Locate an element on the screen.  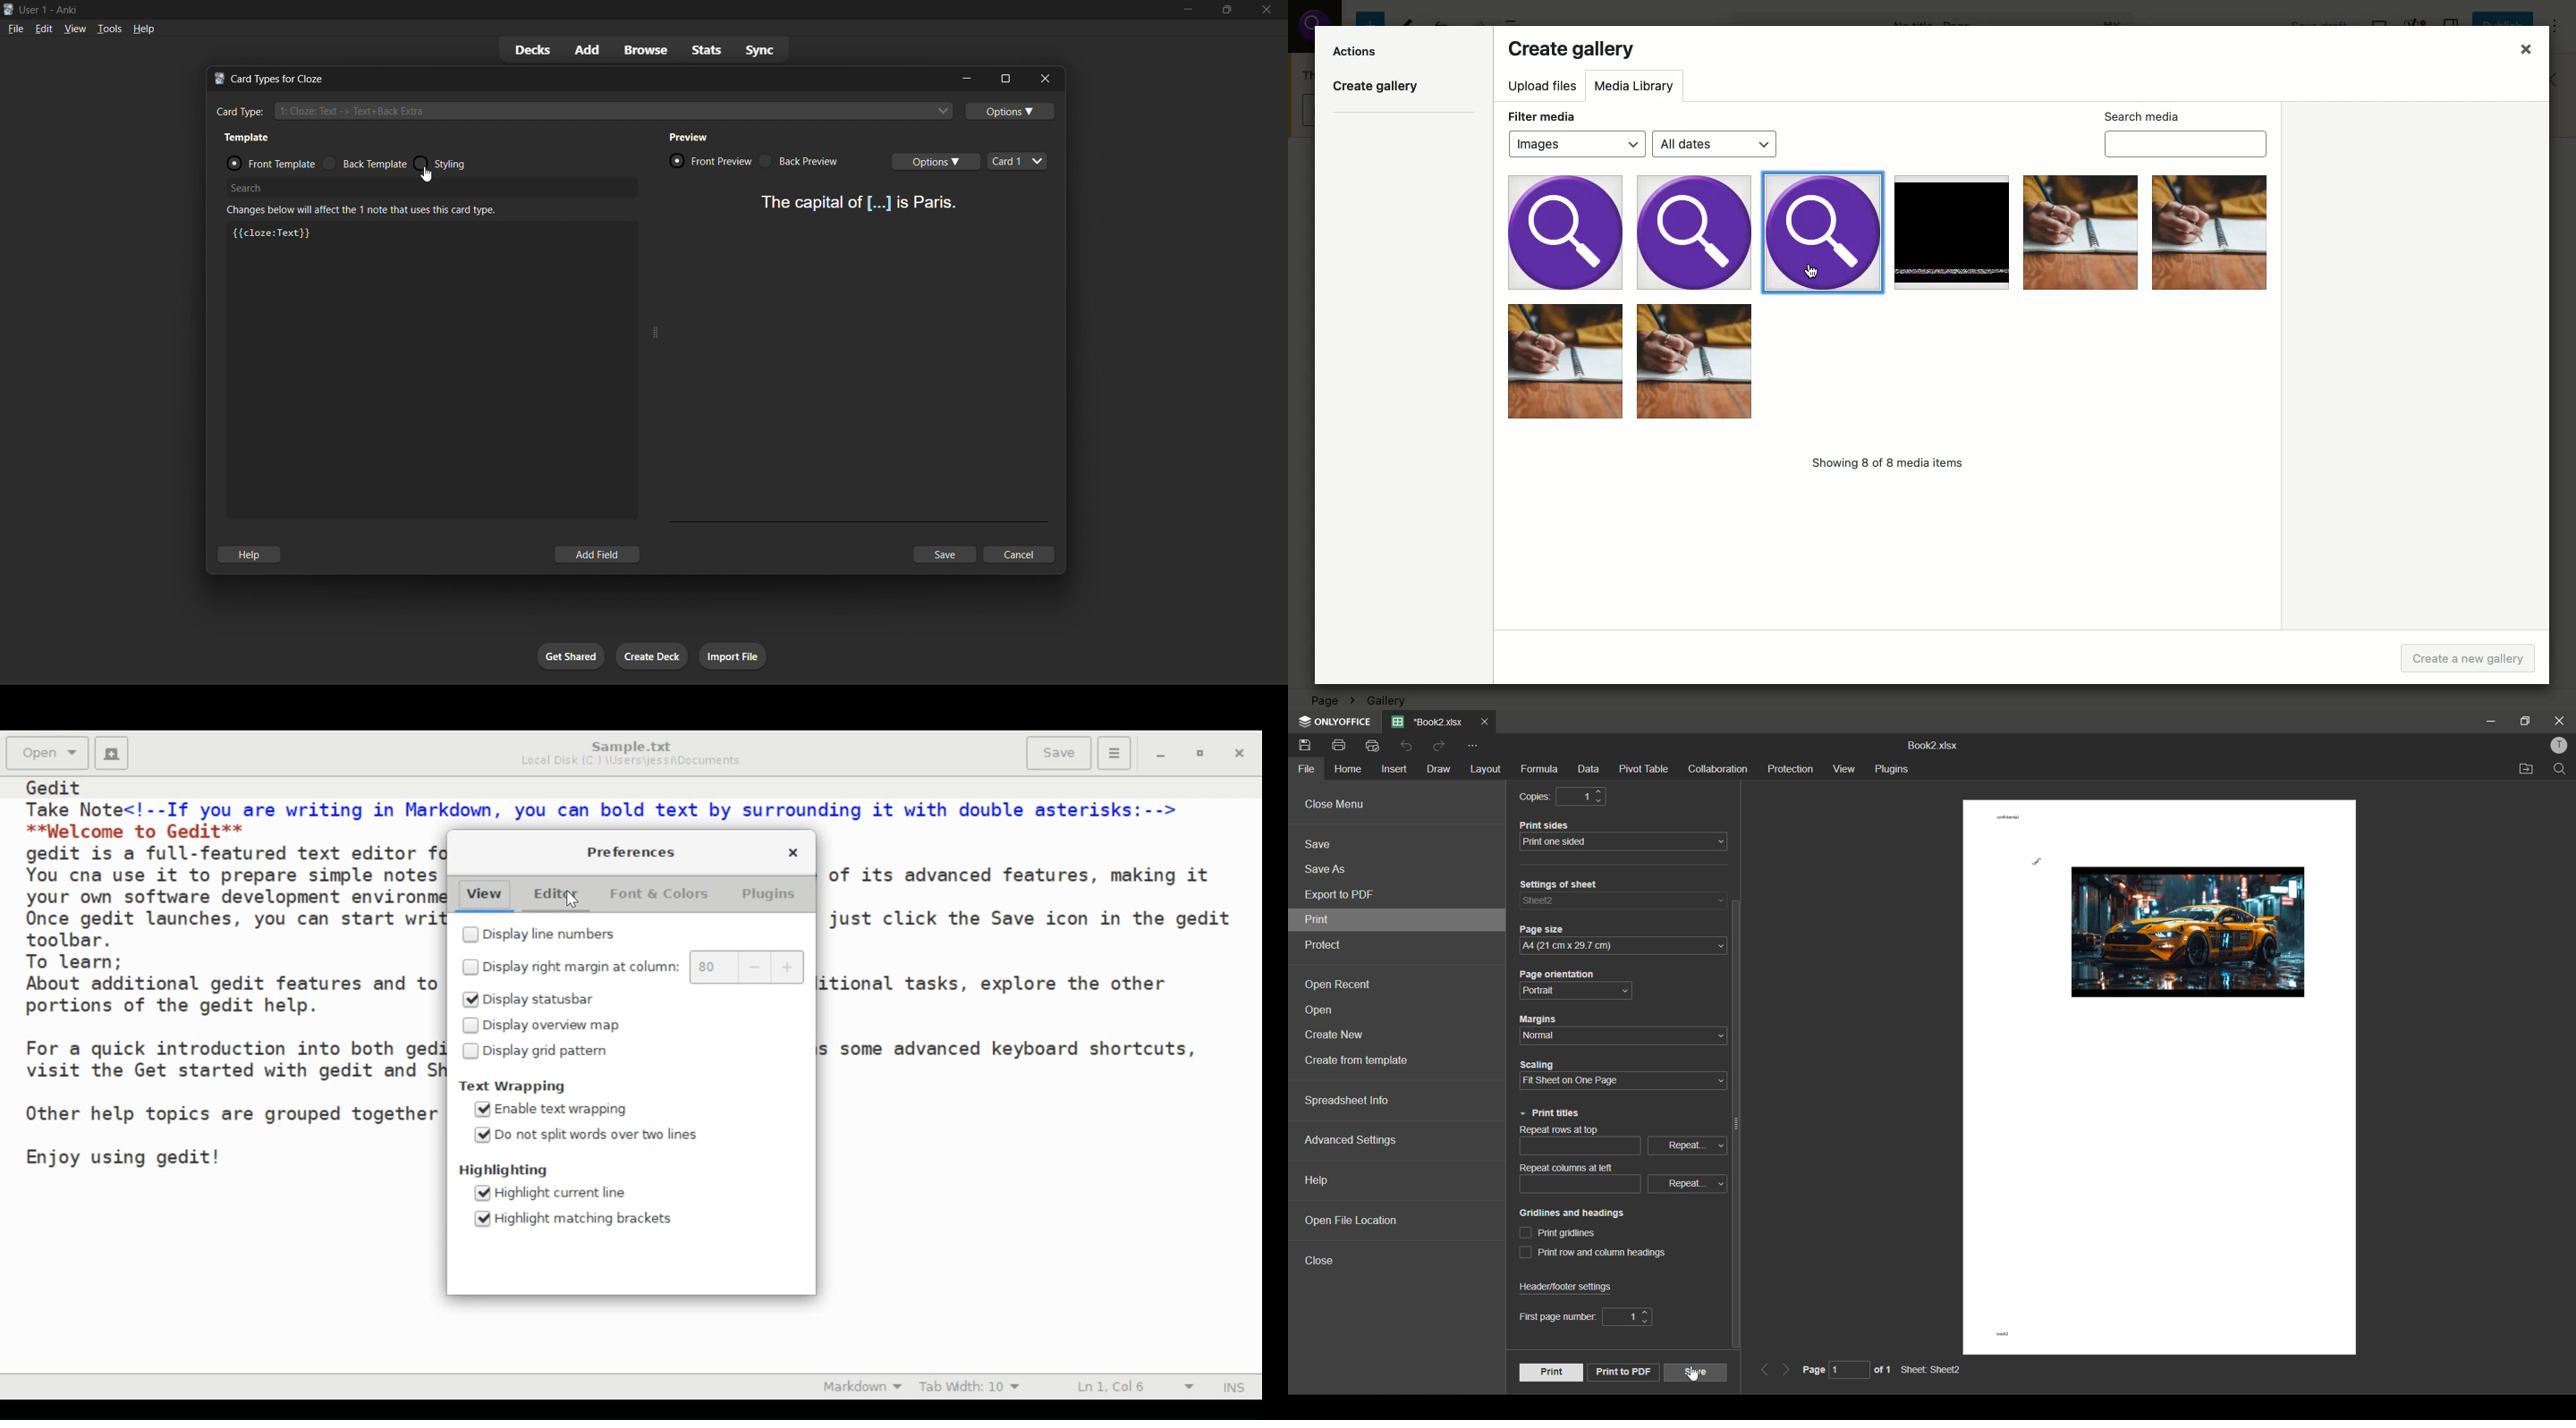
close is located at coordinates (2559, 721).